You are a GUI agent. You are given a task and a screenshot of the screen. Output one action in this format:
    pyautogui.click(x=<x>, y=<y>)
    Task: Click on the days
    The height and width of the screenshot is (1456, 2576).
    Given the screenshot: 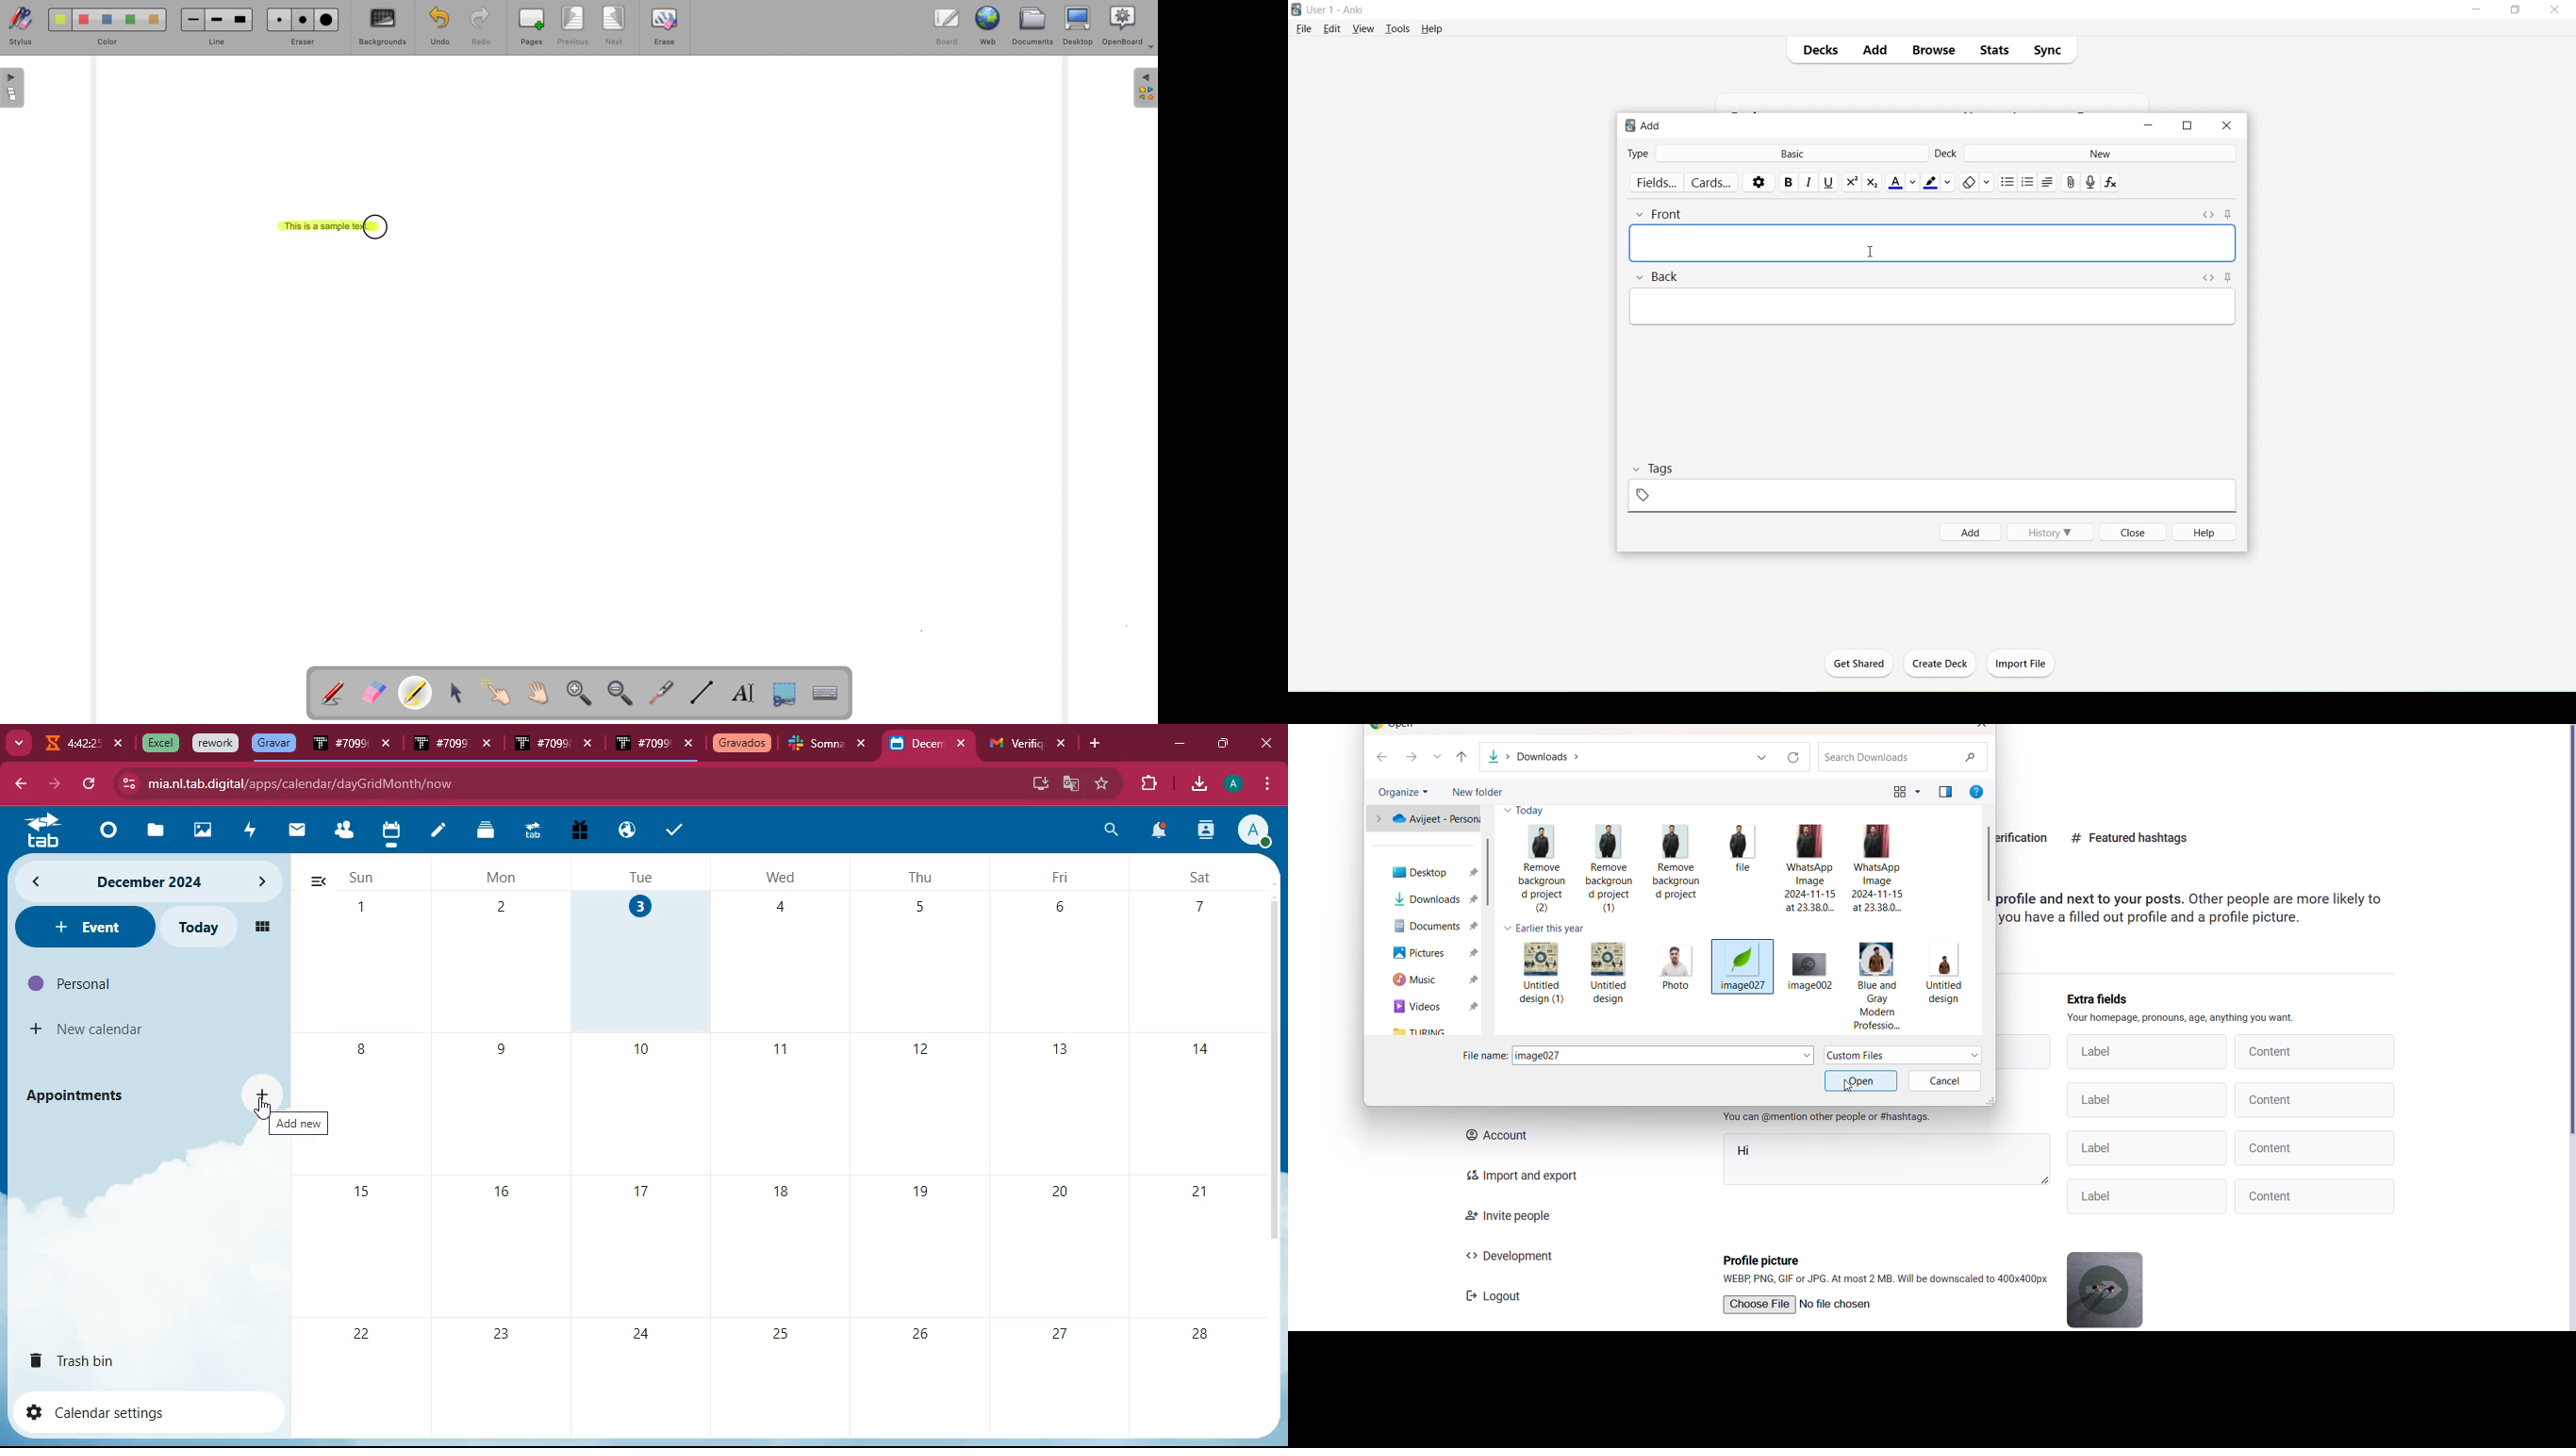 What is the action you would take?
    pyautogui.click(x=789, y=876)
    